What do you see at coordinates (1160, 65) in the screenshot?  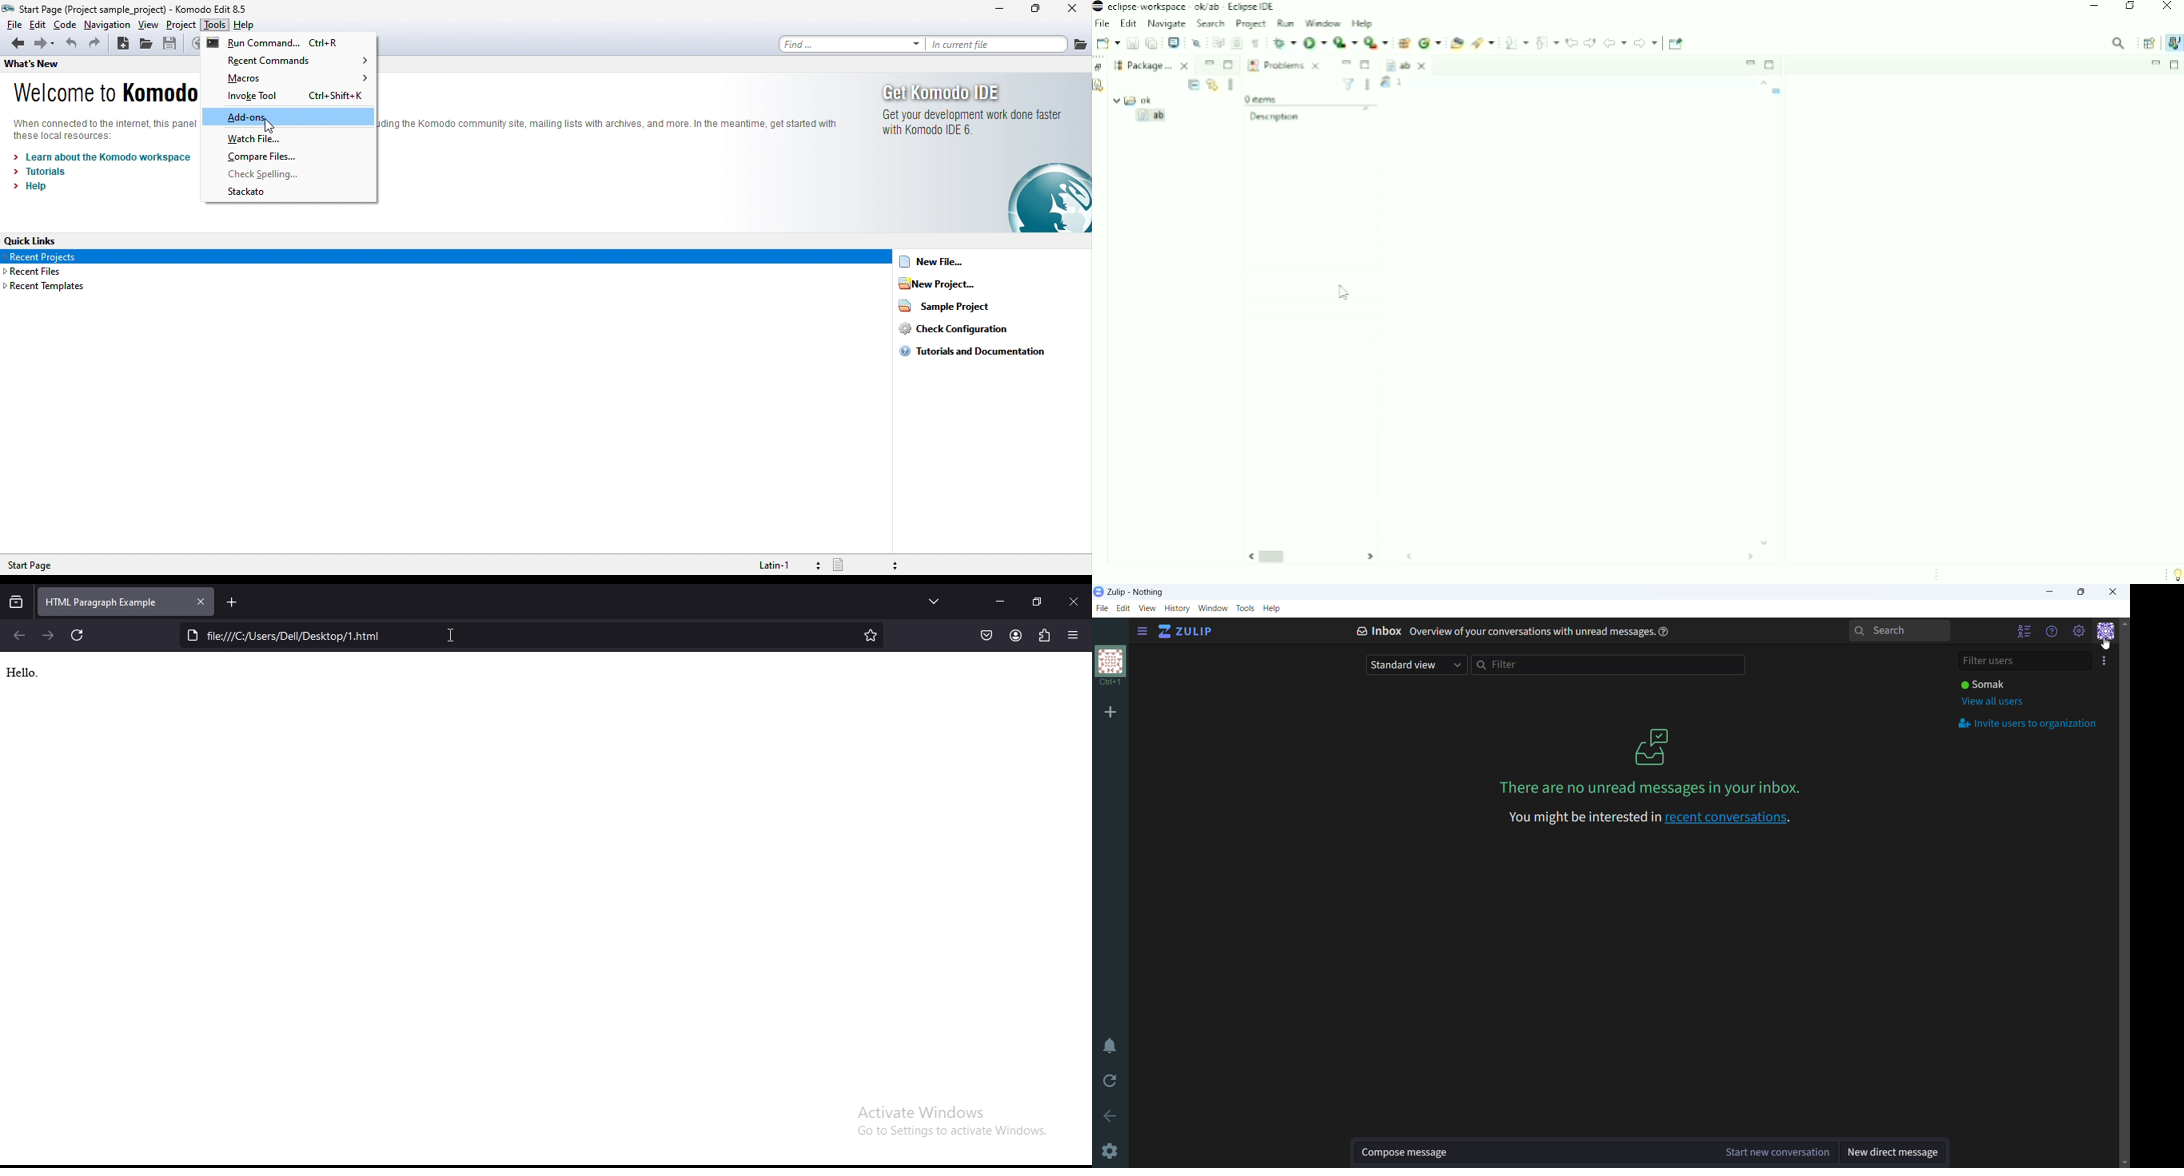 I see `Package Explorer` at bounding box center [1160, 65].